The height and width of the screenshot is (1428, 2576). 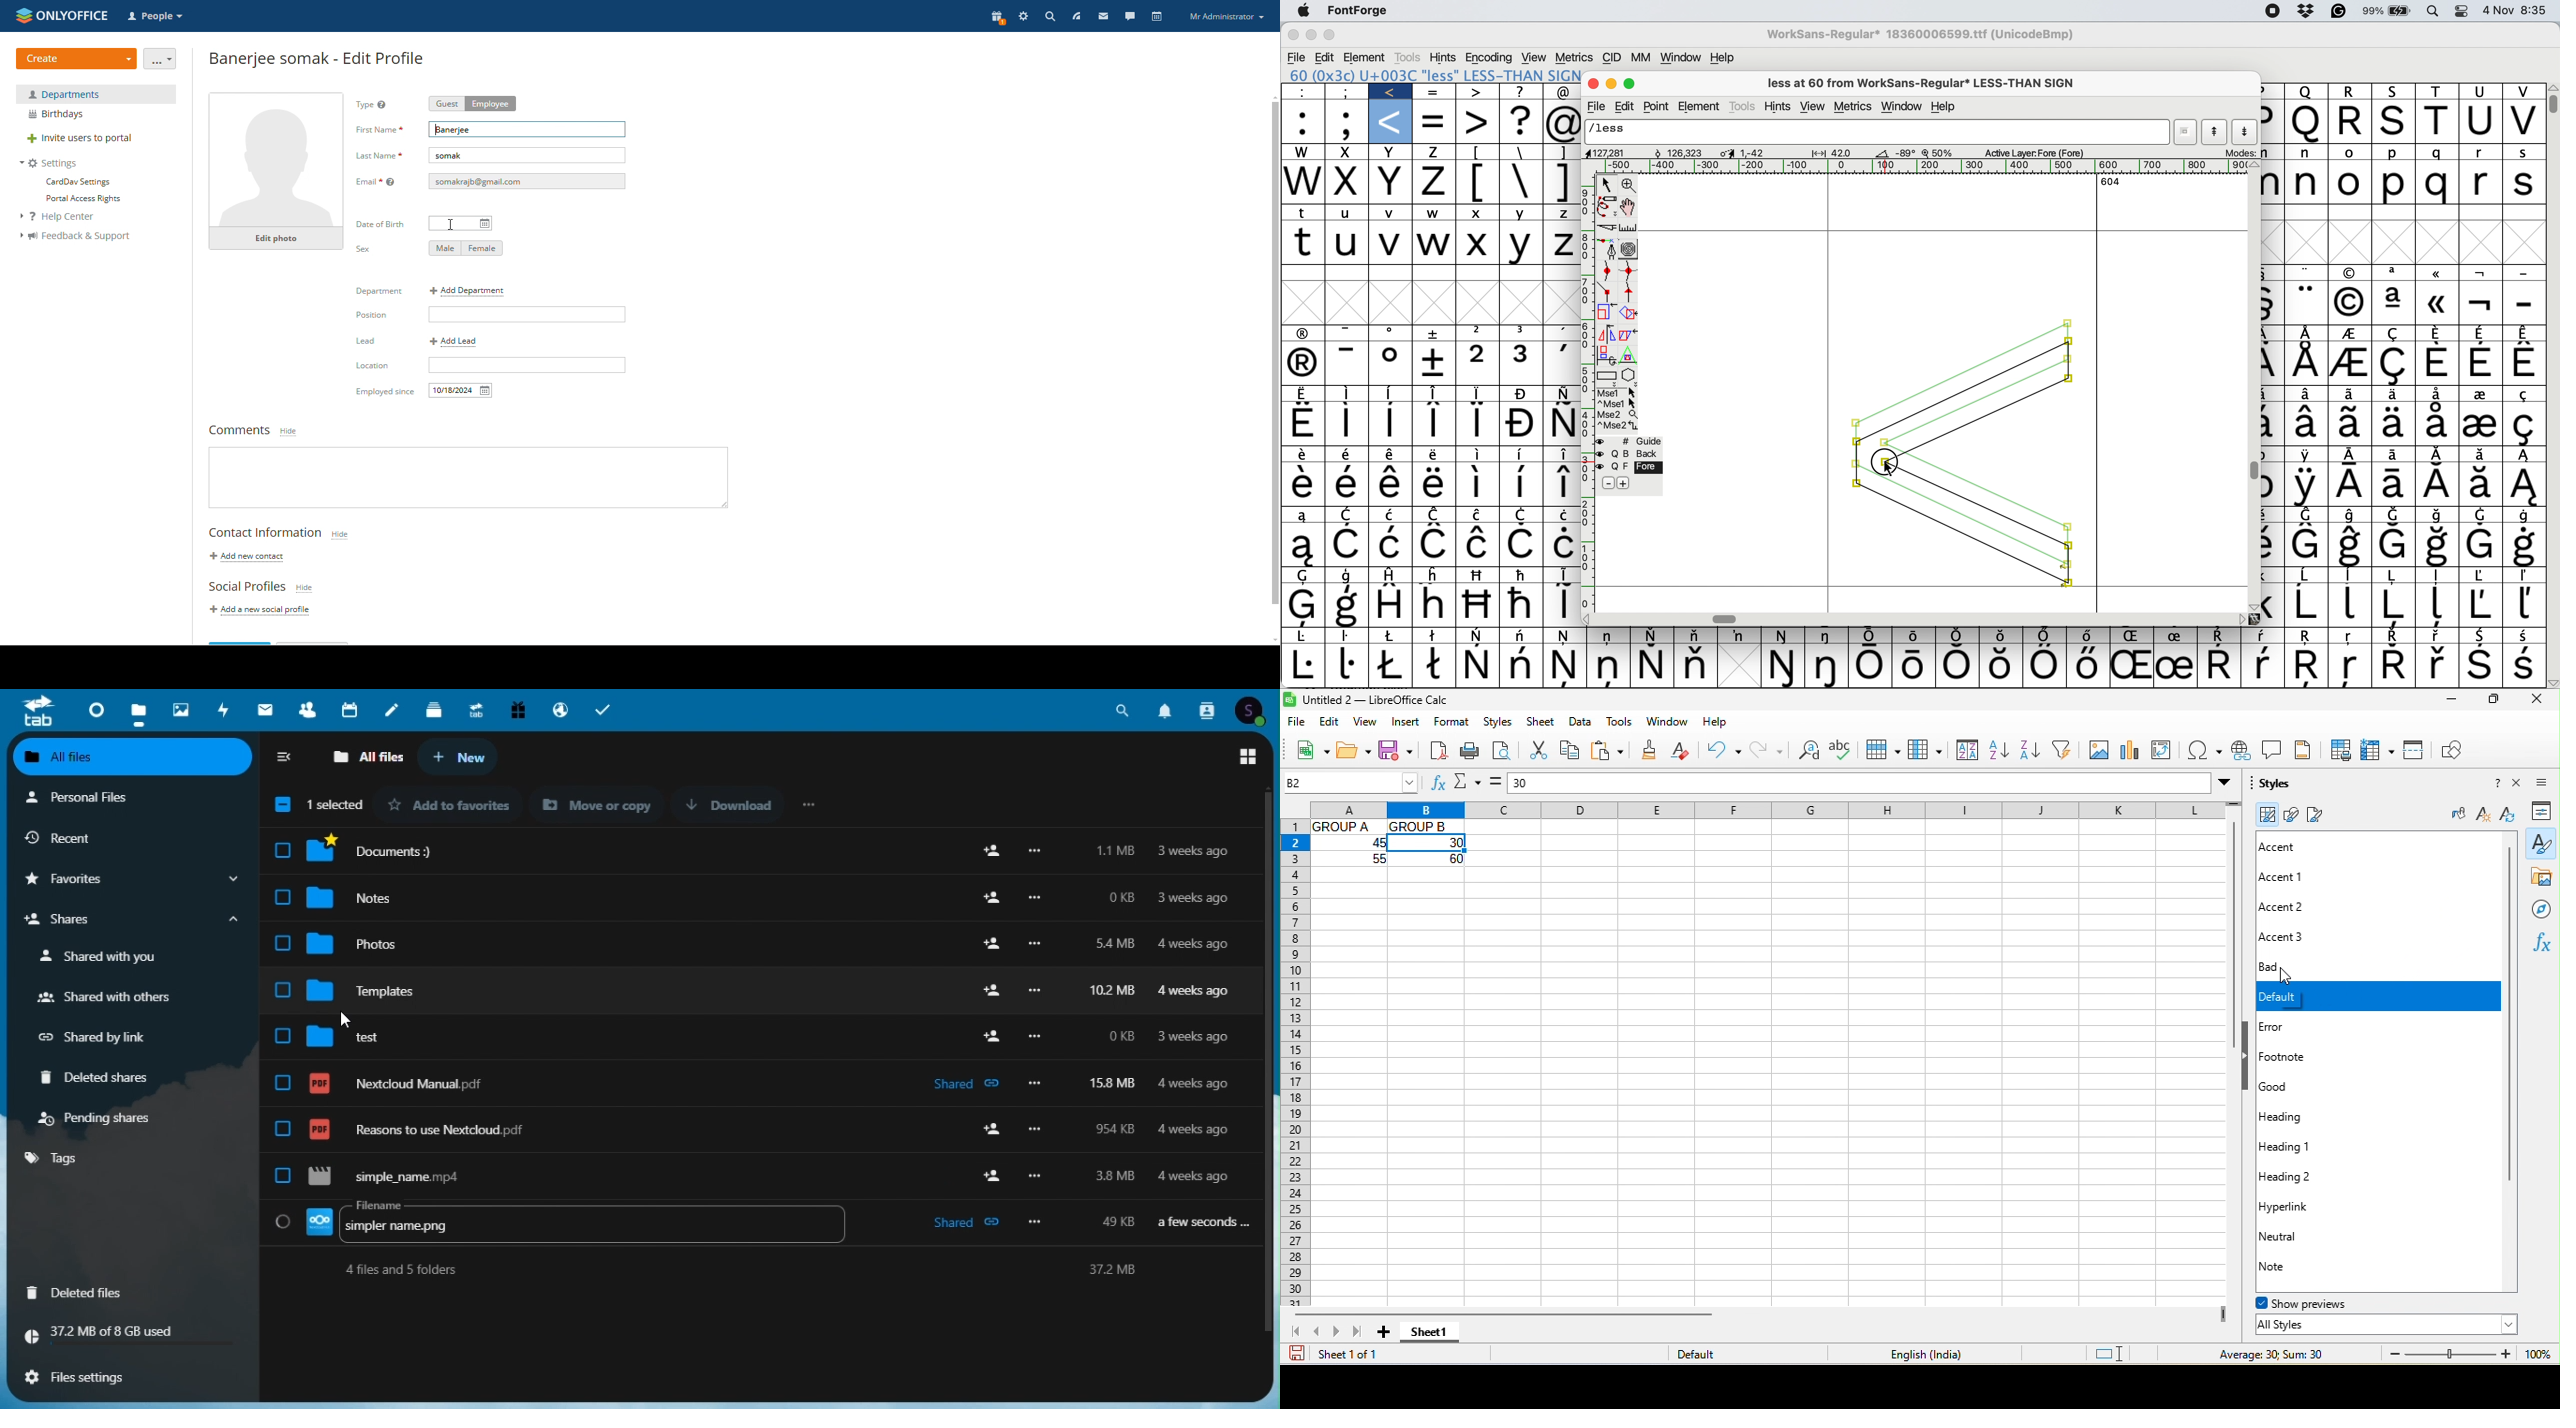 What do you see at coordinates (91, 708) in the screenshot?
I see `dashboard` at bounding box center [91, 708].